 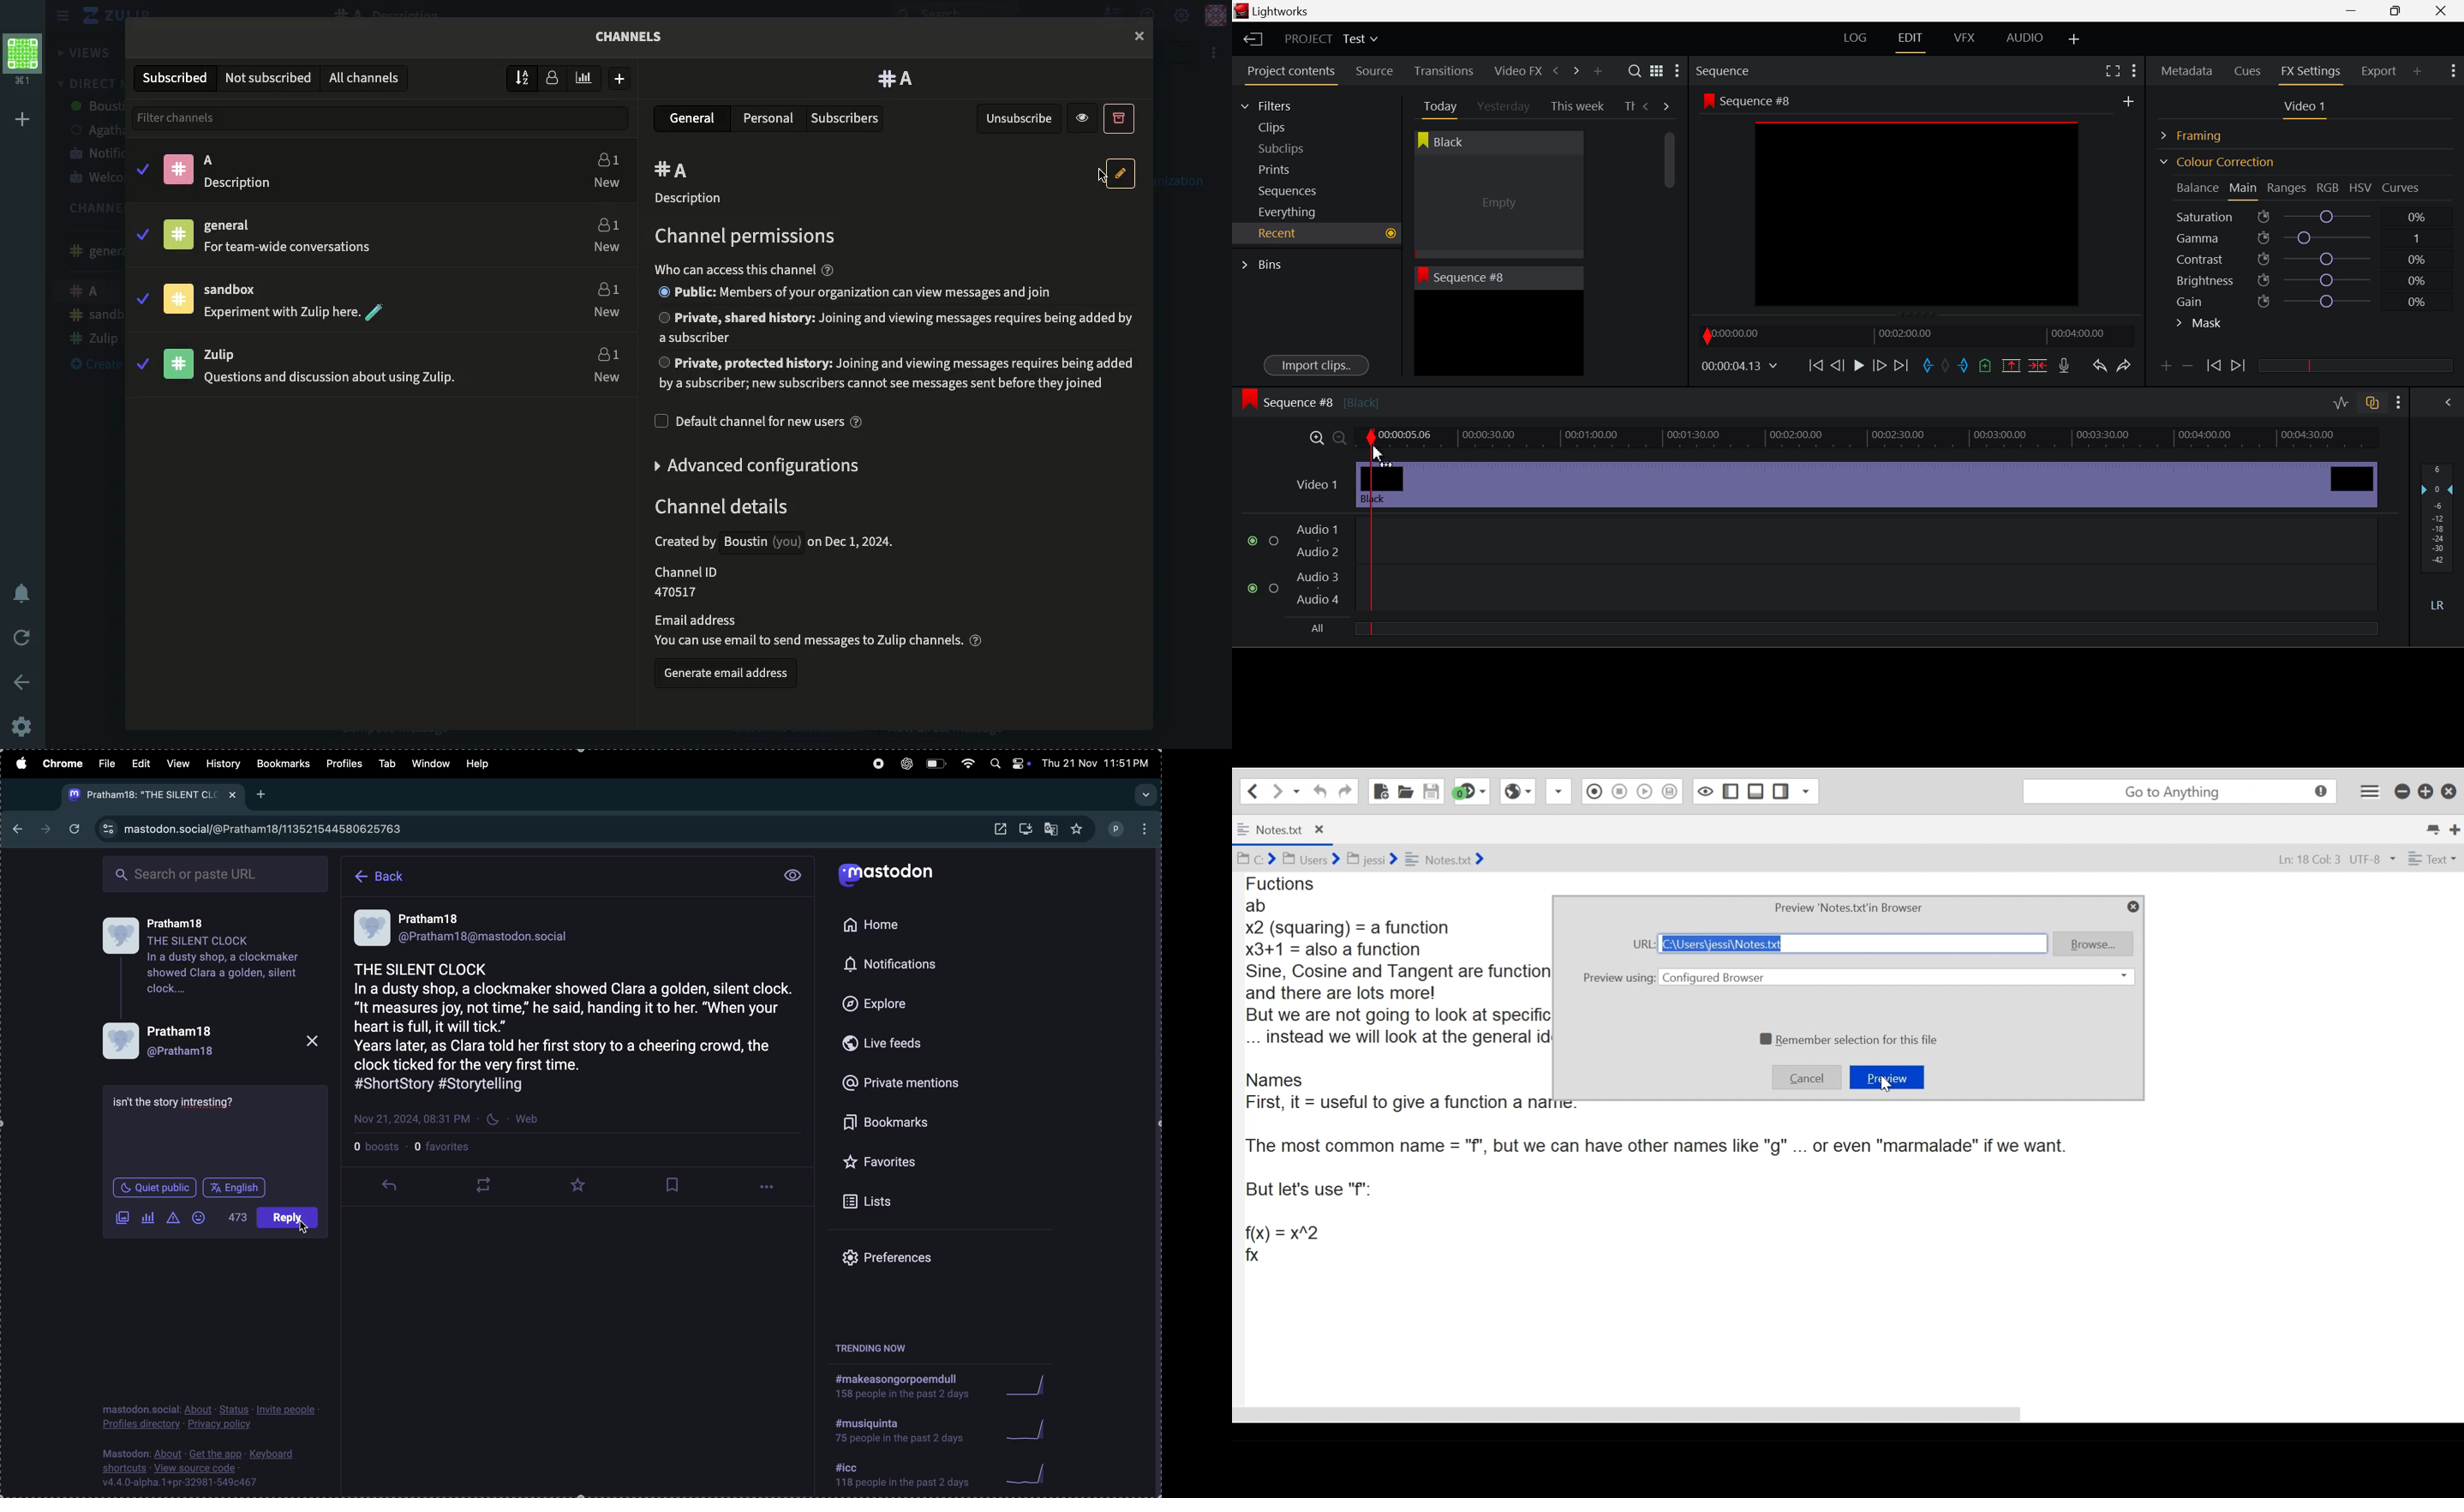 I want to click on hashtag, so click(x=904, y=1430).